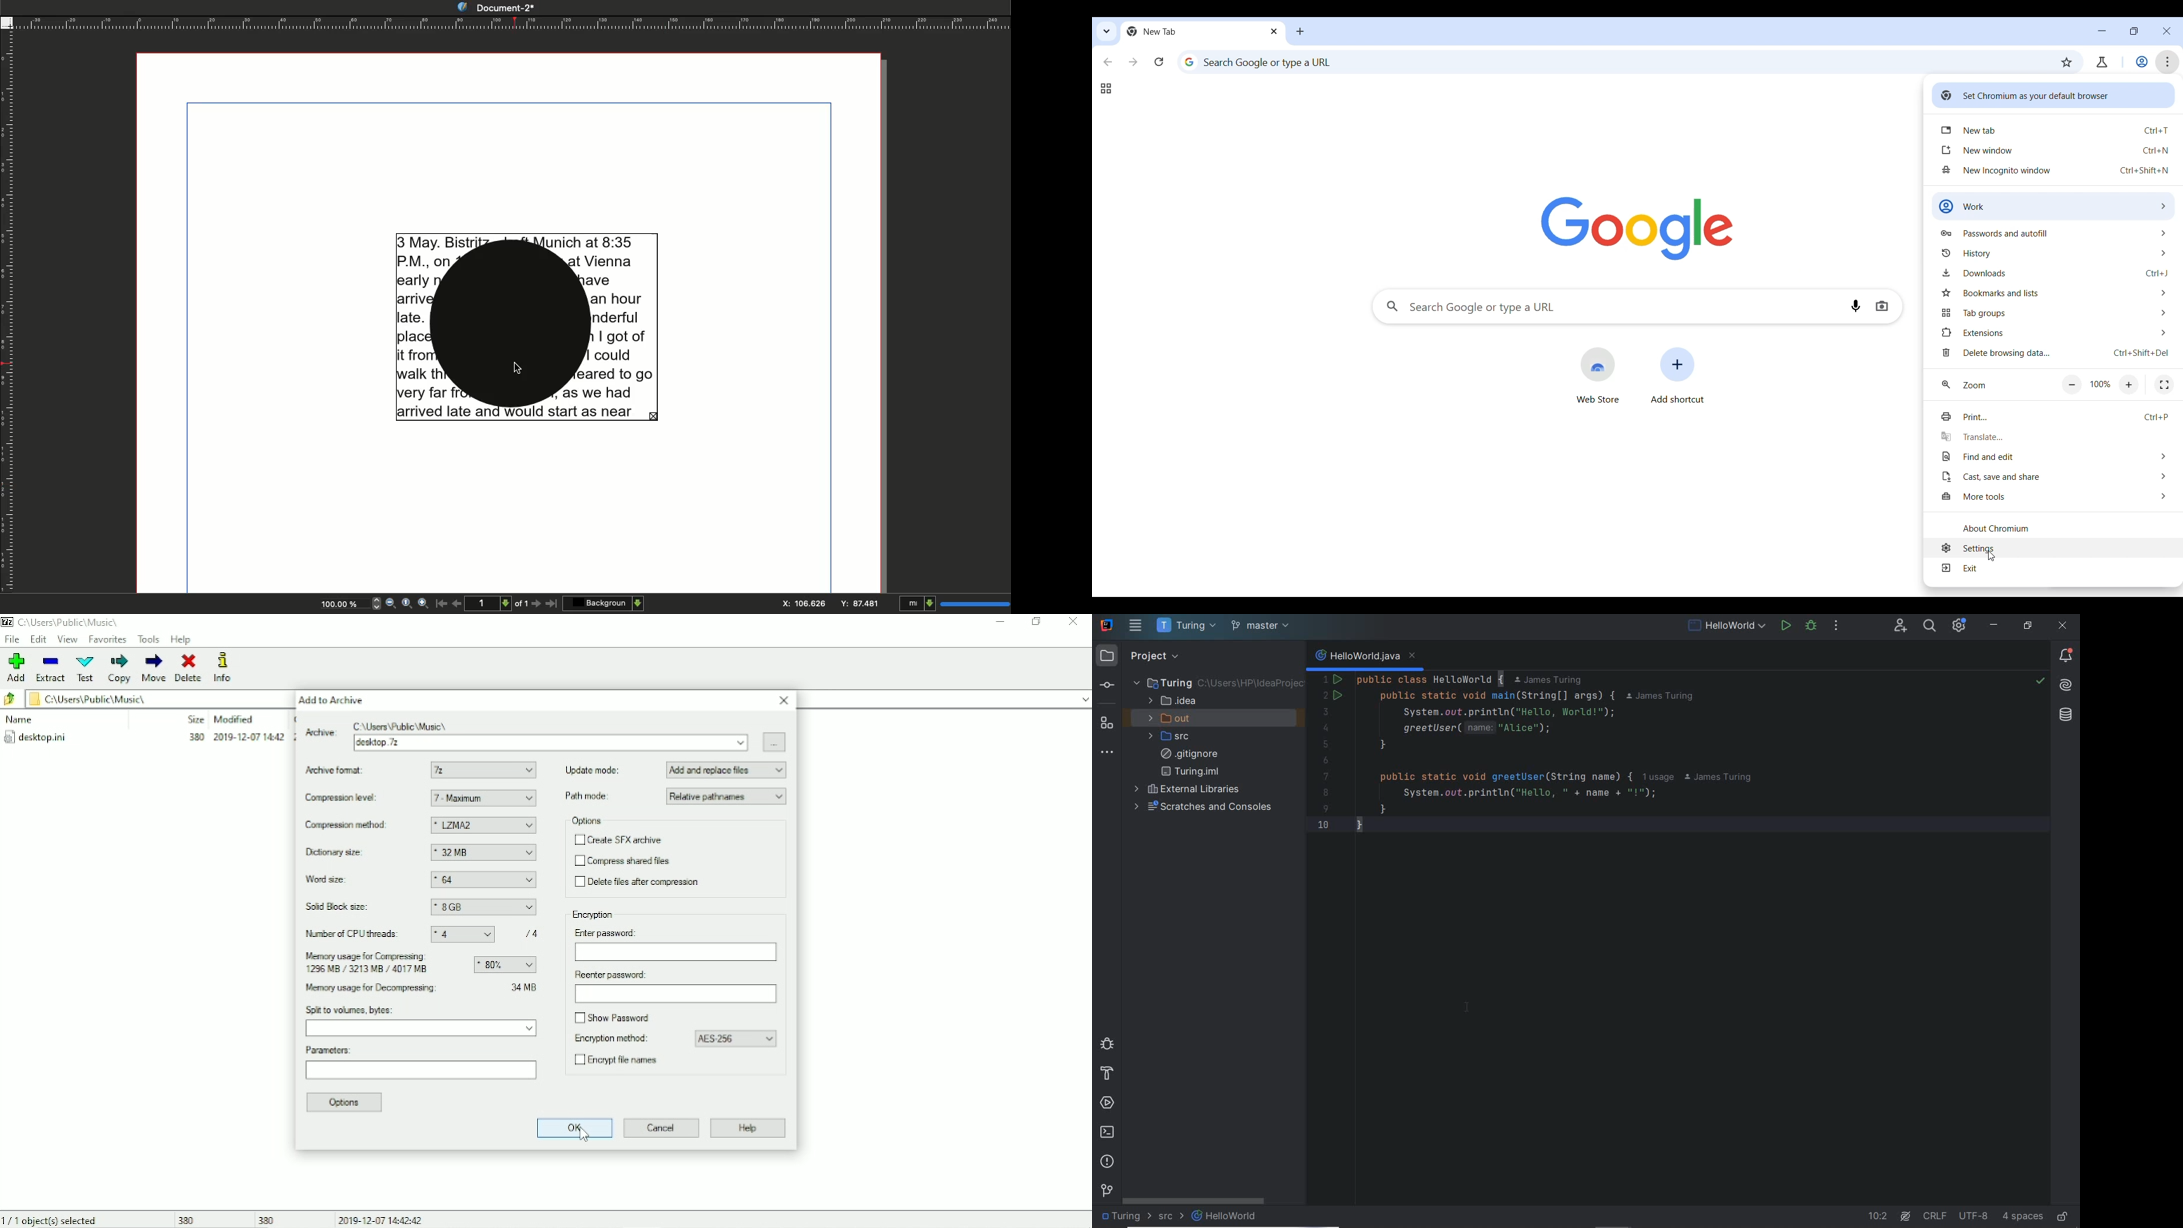  I want to click on Close interface, so click(2168, 31).